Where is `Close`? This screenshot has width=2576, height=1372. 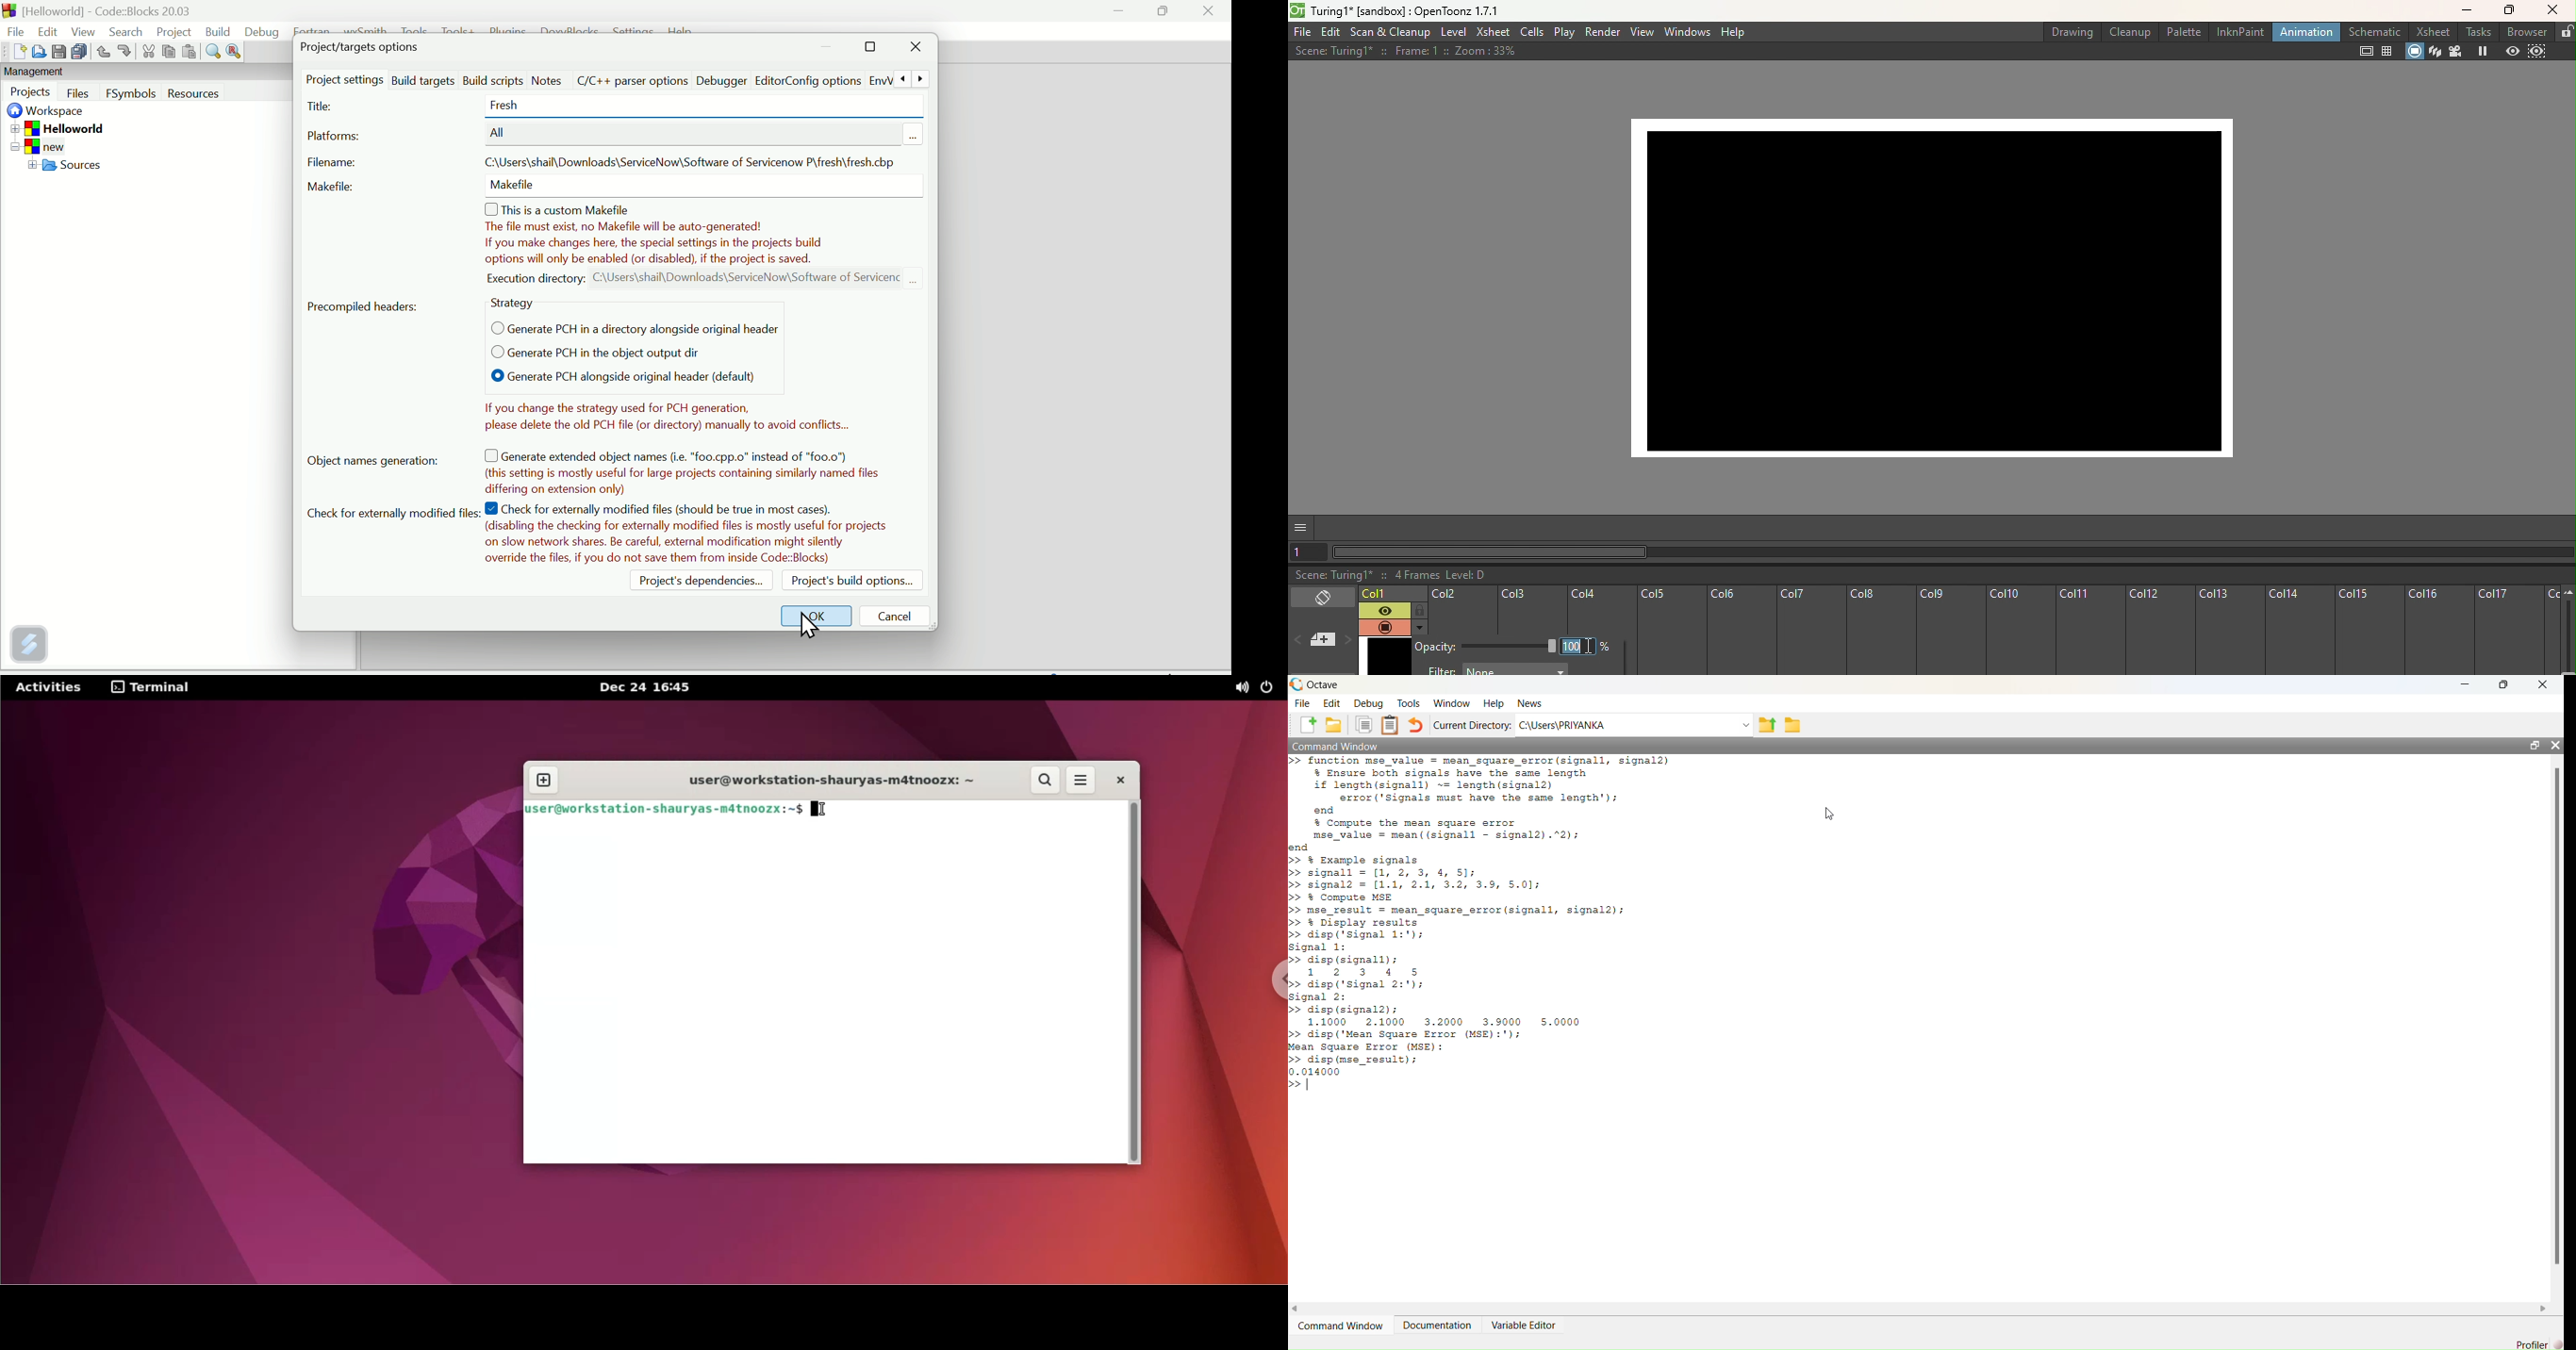
Close is located at coordinates (916, 49).